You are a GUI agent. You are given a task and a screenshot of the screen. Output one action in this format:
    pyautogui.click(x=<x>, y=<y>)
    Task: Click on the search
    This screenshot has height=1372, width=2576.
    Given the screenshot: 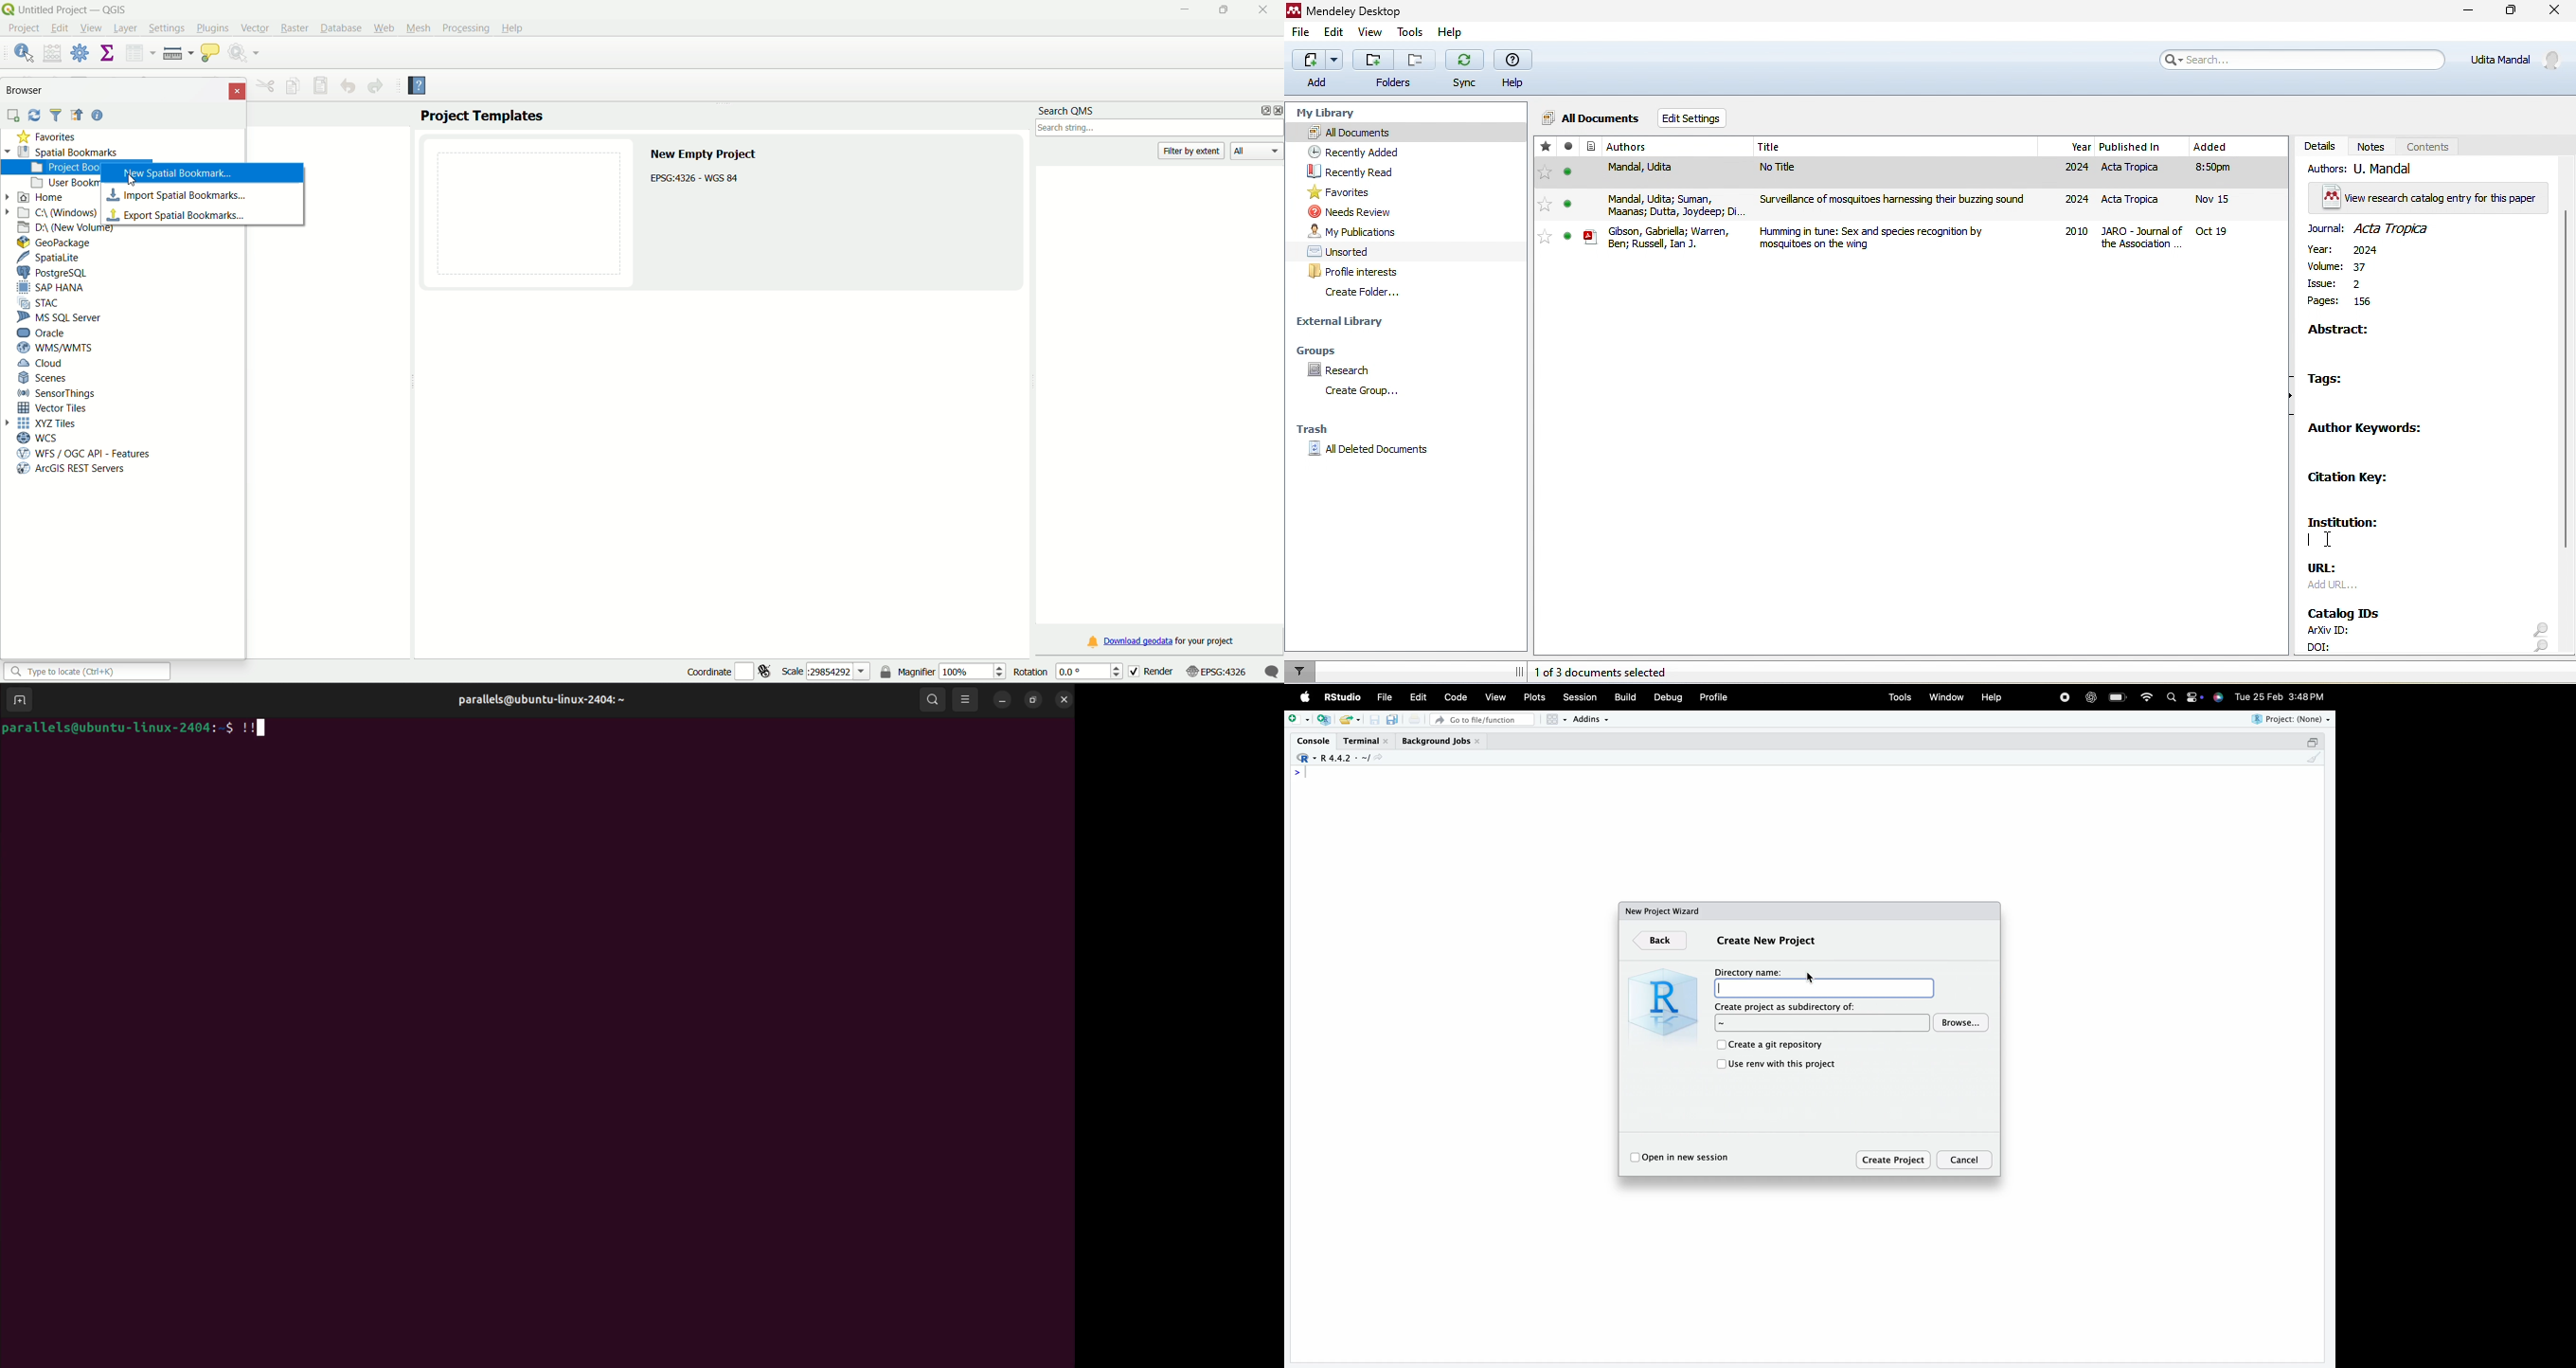 What is the action you would take?
    pyautogui.click(x=2172, y=697)
    